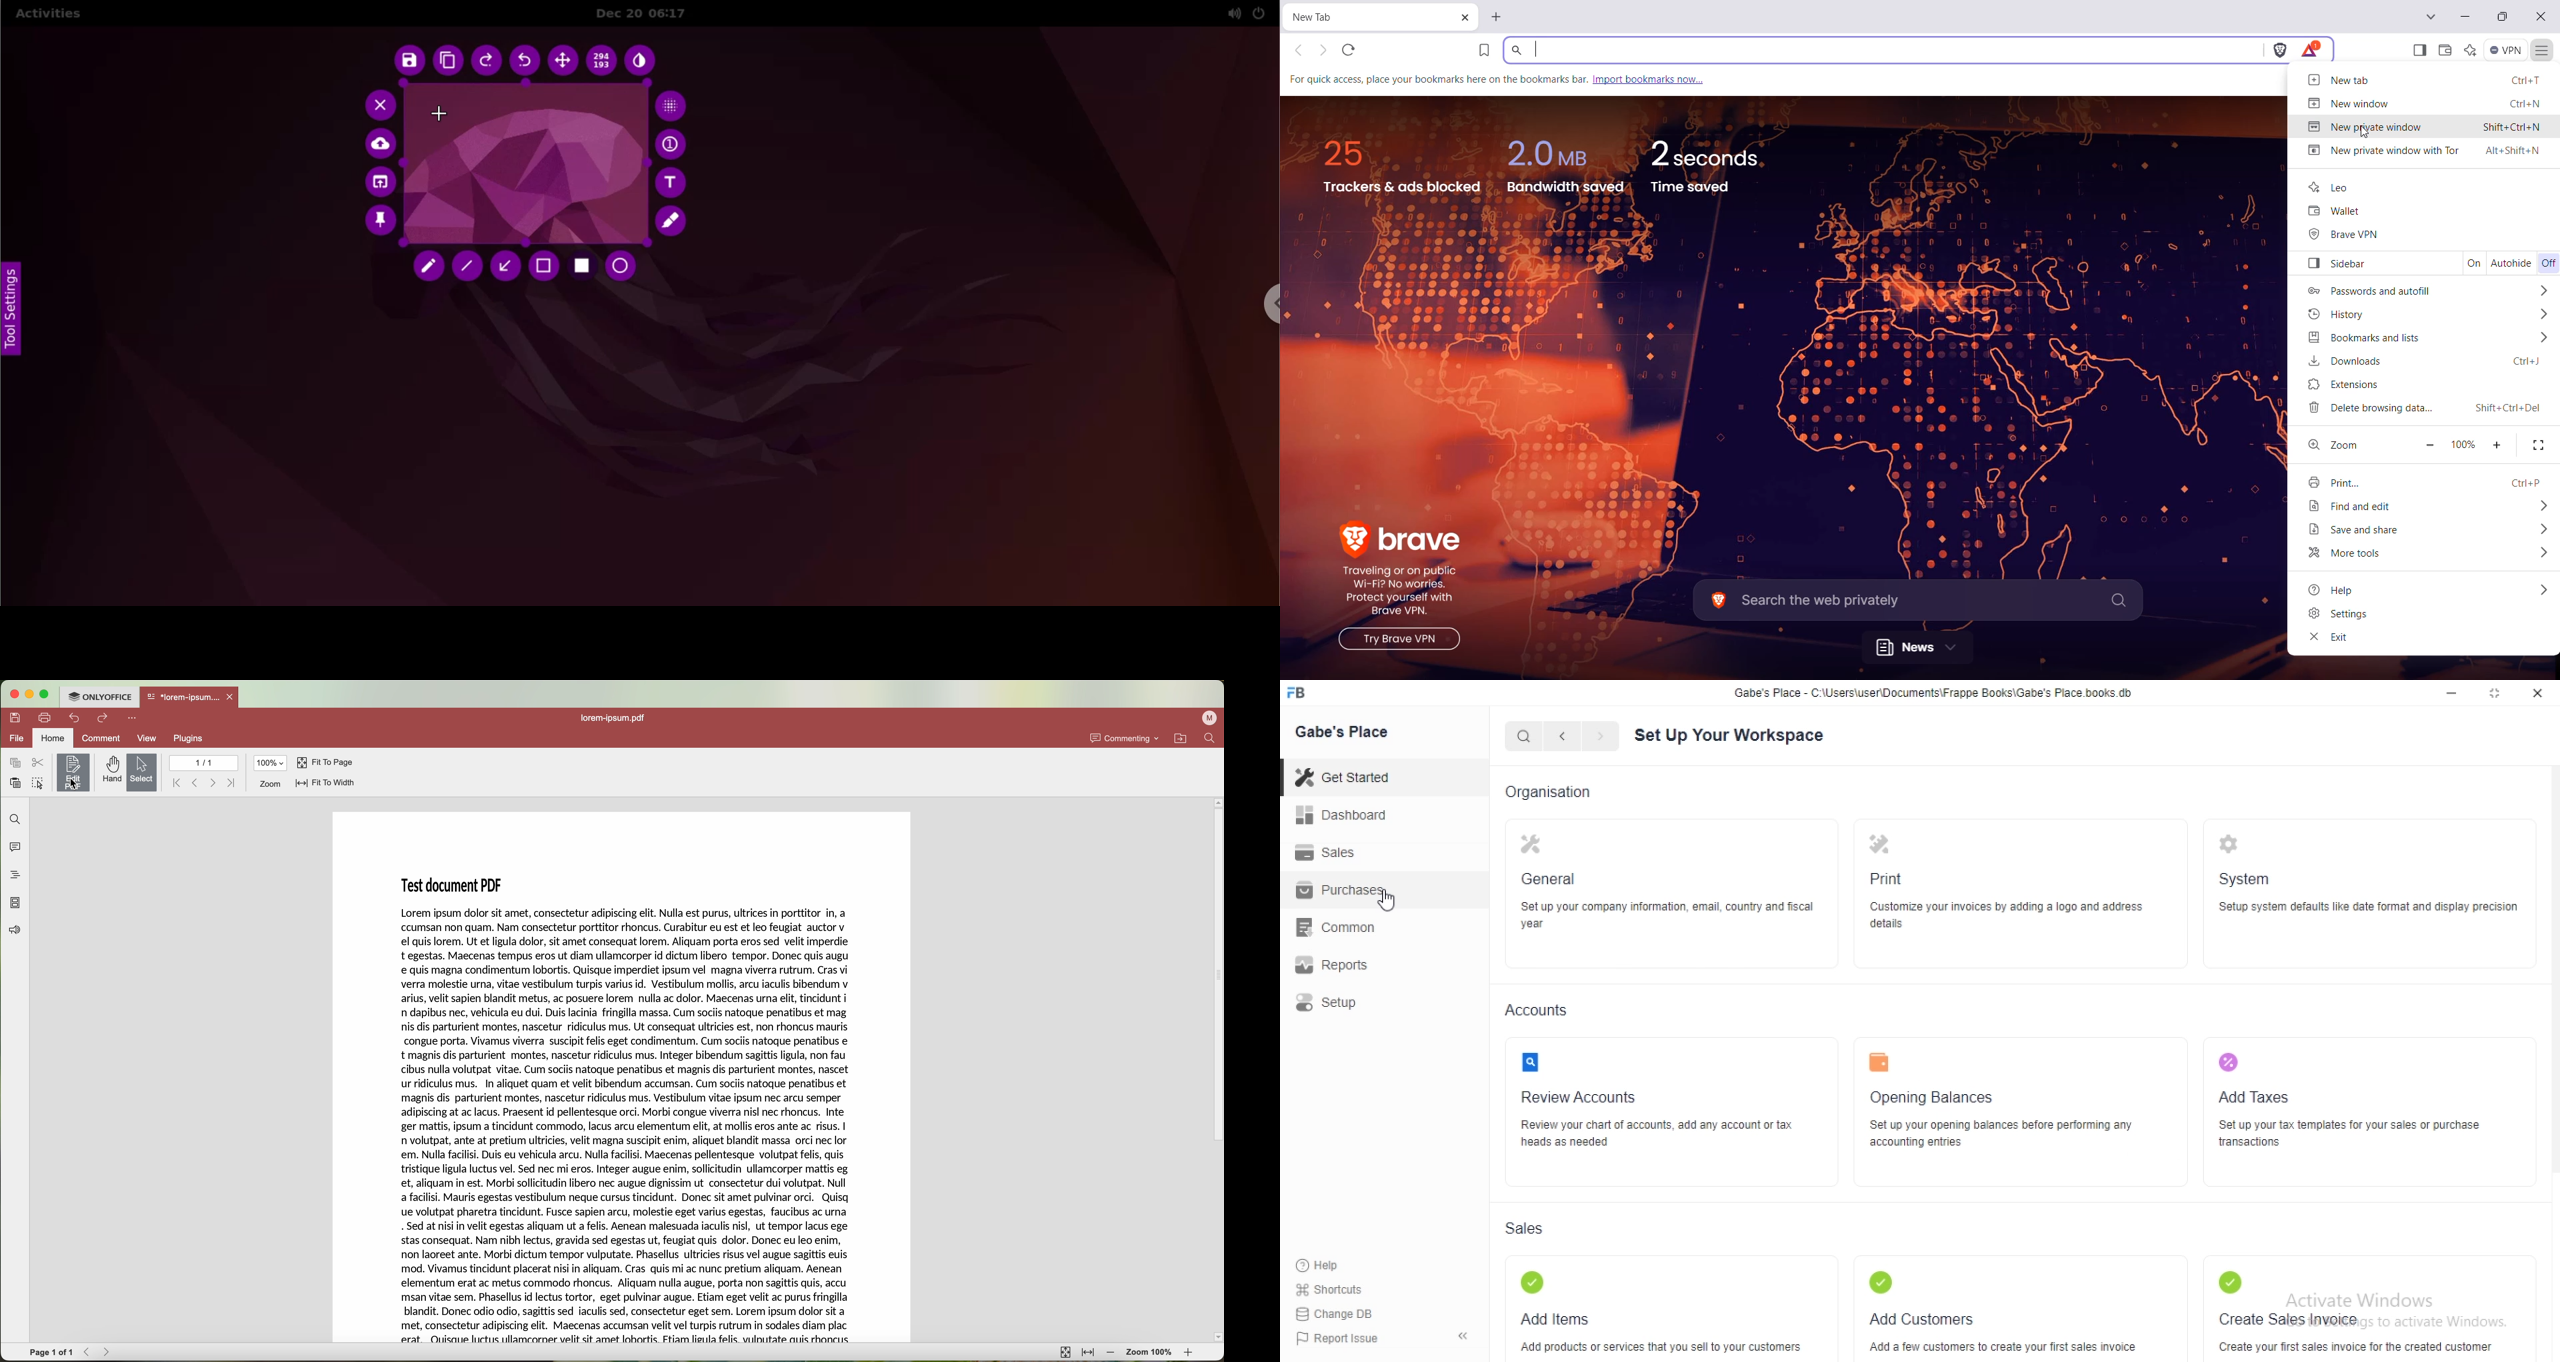 This screenshot has height=1372, width=2576. Describe the element at coordinates (1384, 927) in the screenshot. I see `common` at that location.